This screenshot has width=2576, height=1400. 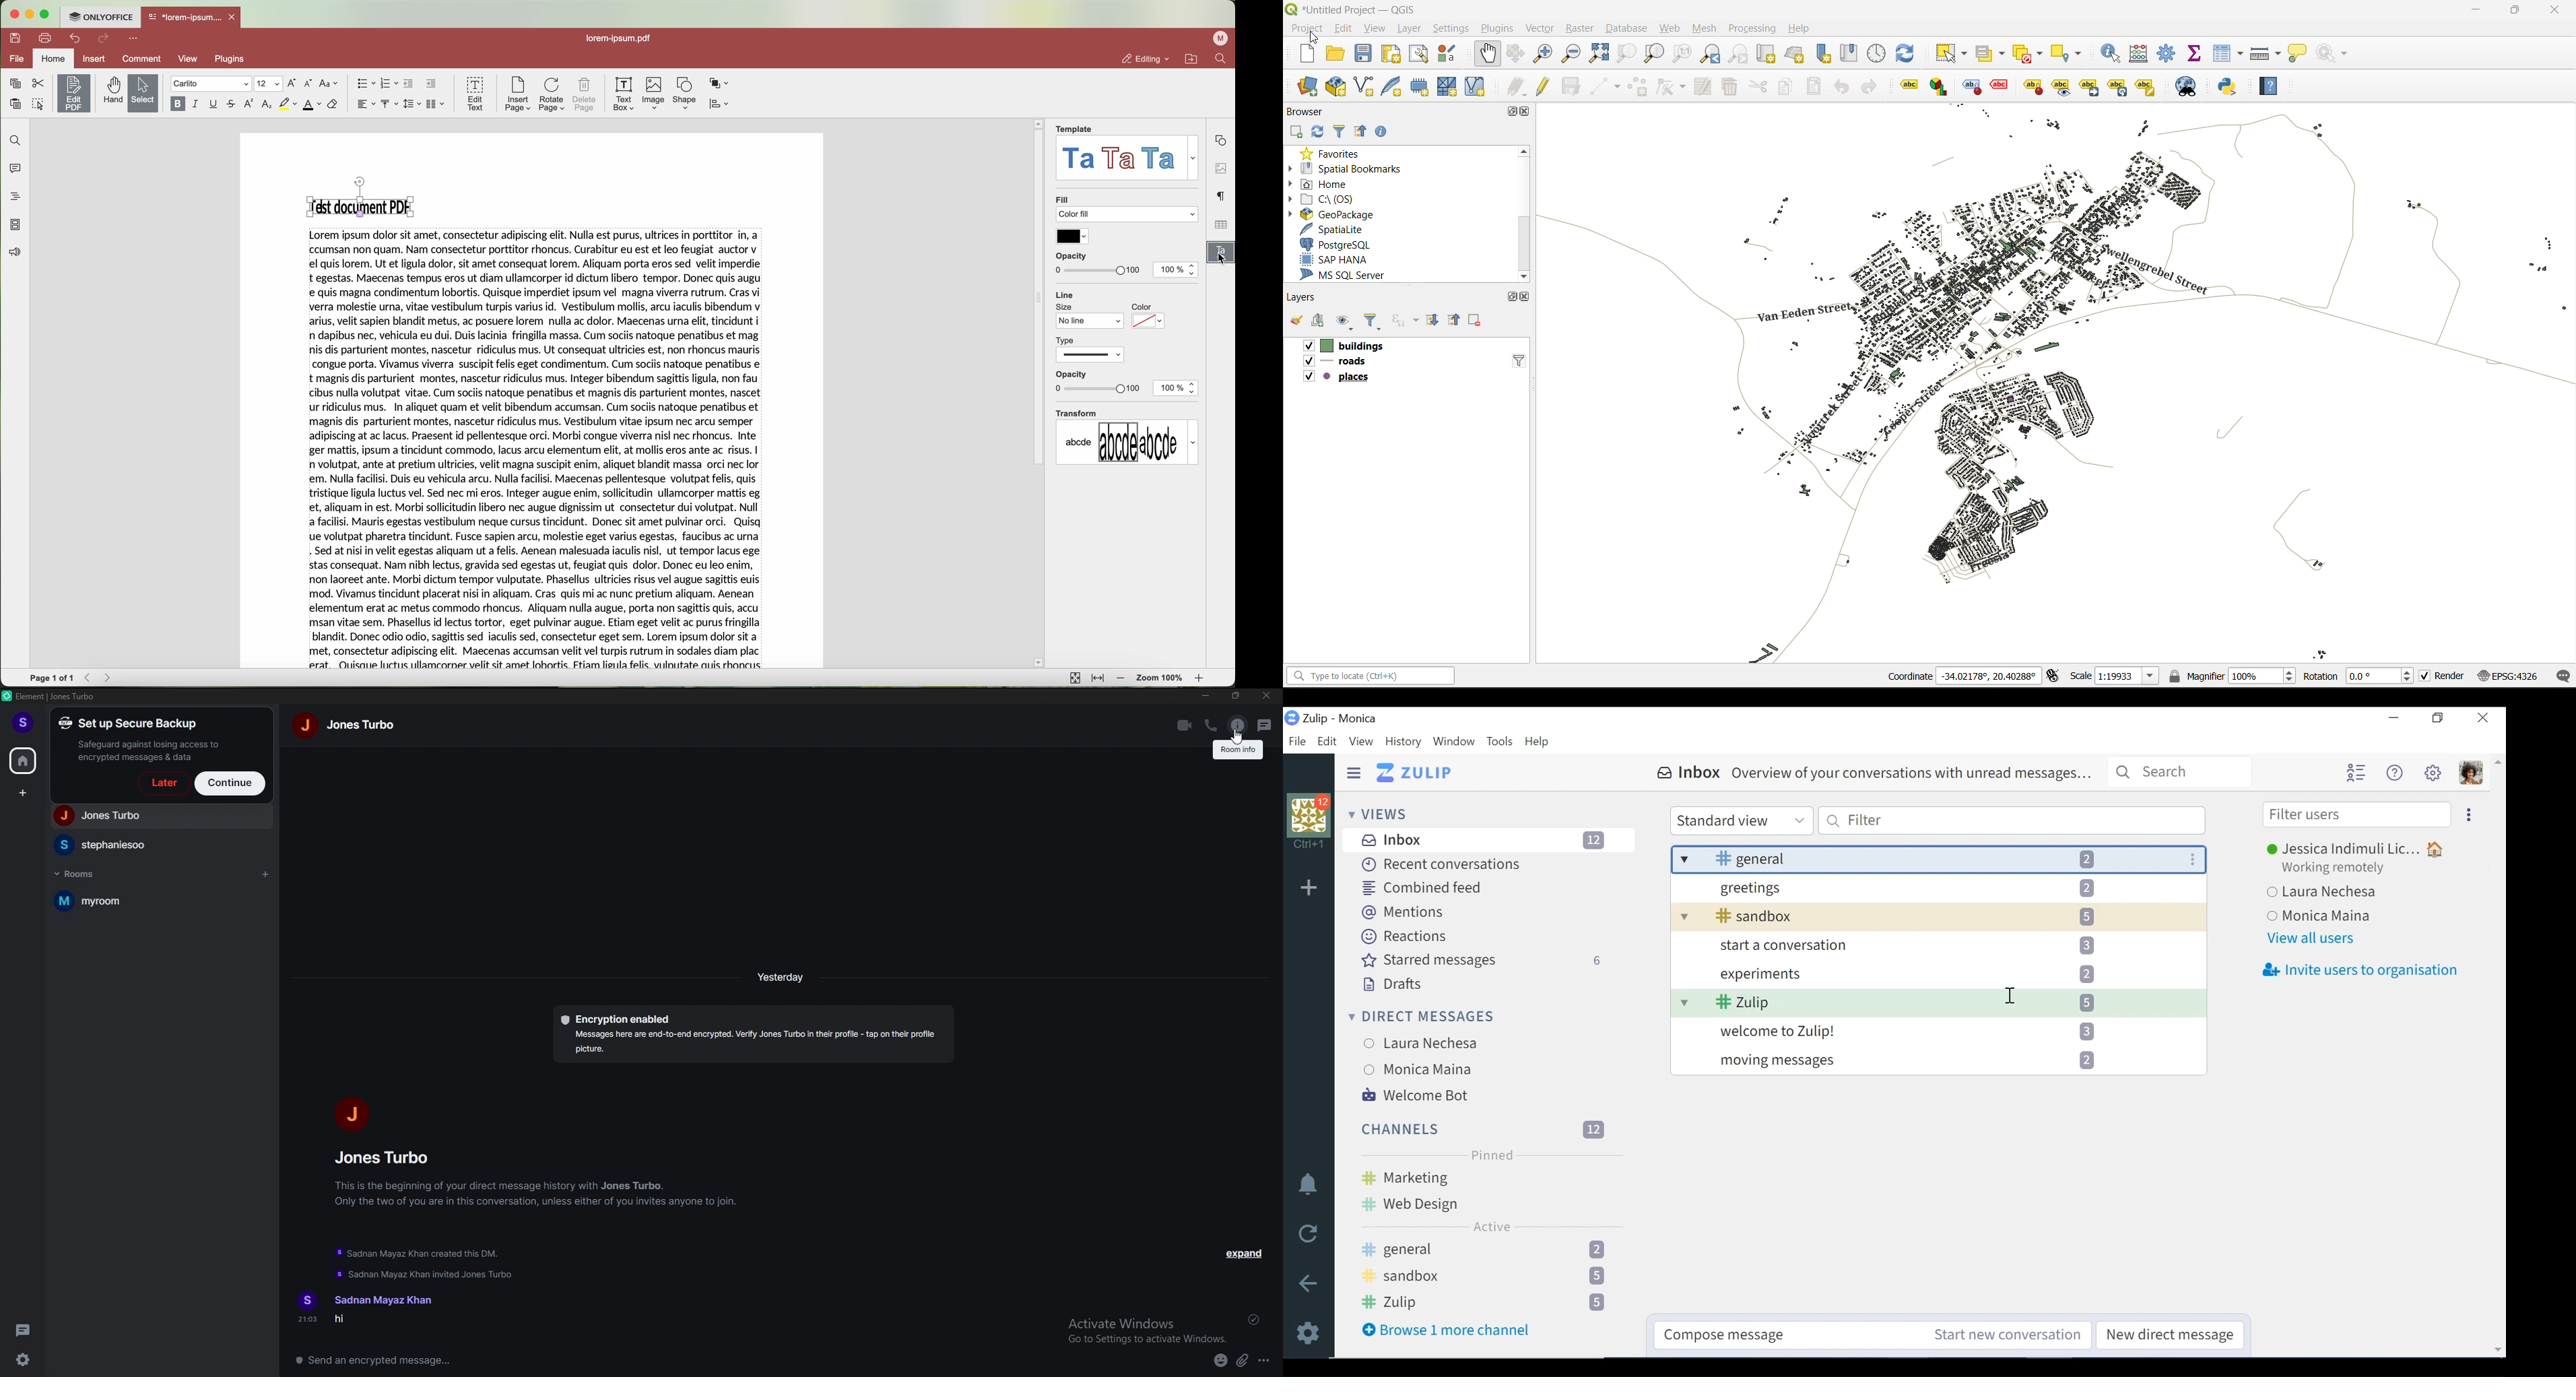 I want to click on description, so click(x=1239, y=753).